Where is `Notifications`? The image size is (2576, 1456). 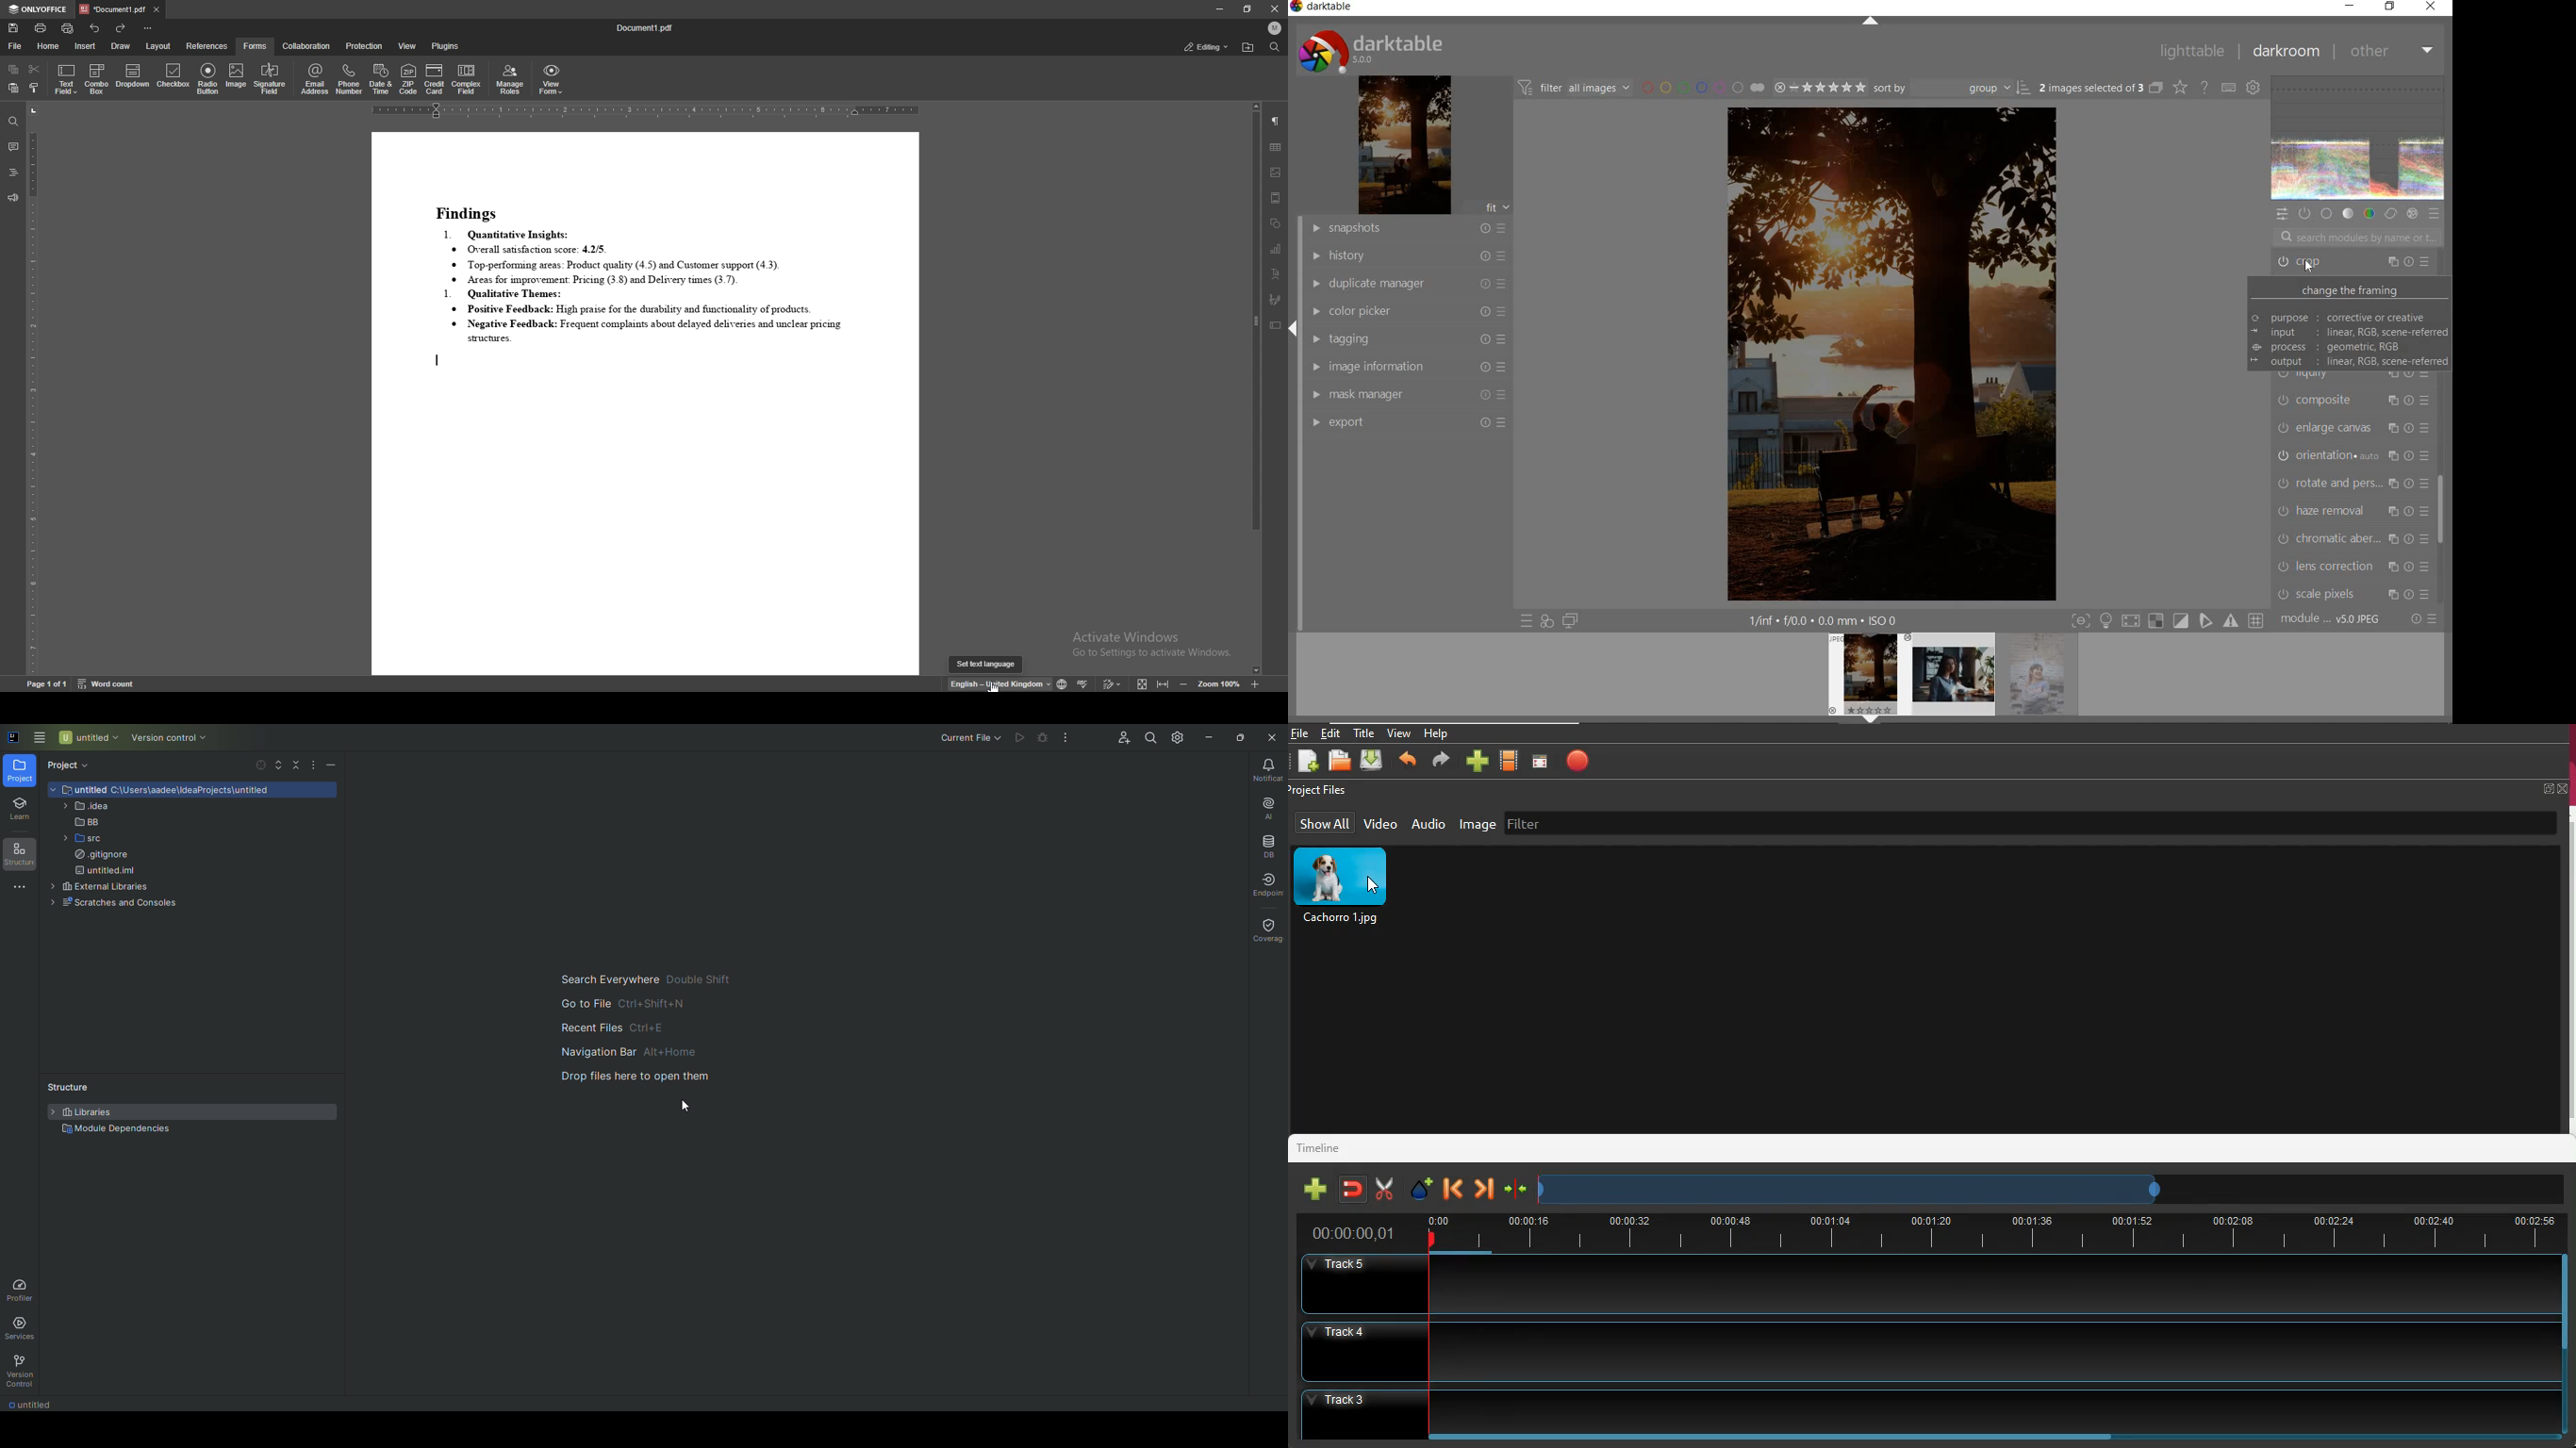 Notifications is located at coordinates (1264, 770).